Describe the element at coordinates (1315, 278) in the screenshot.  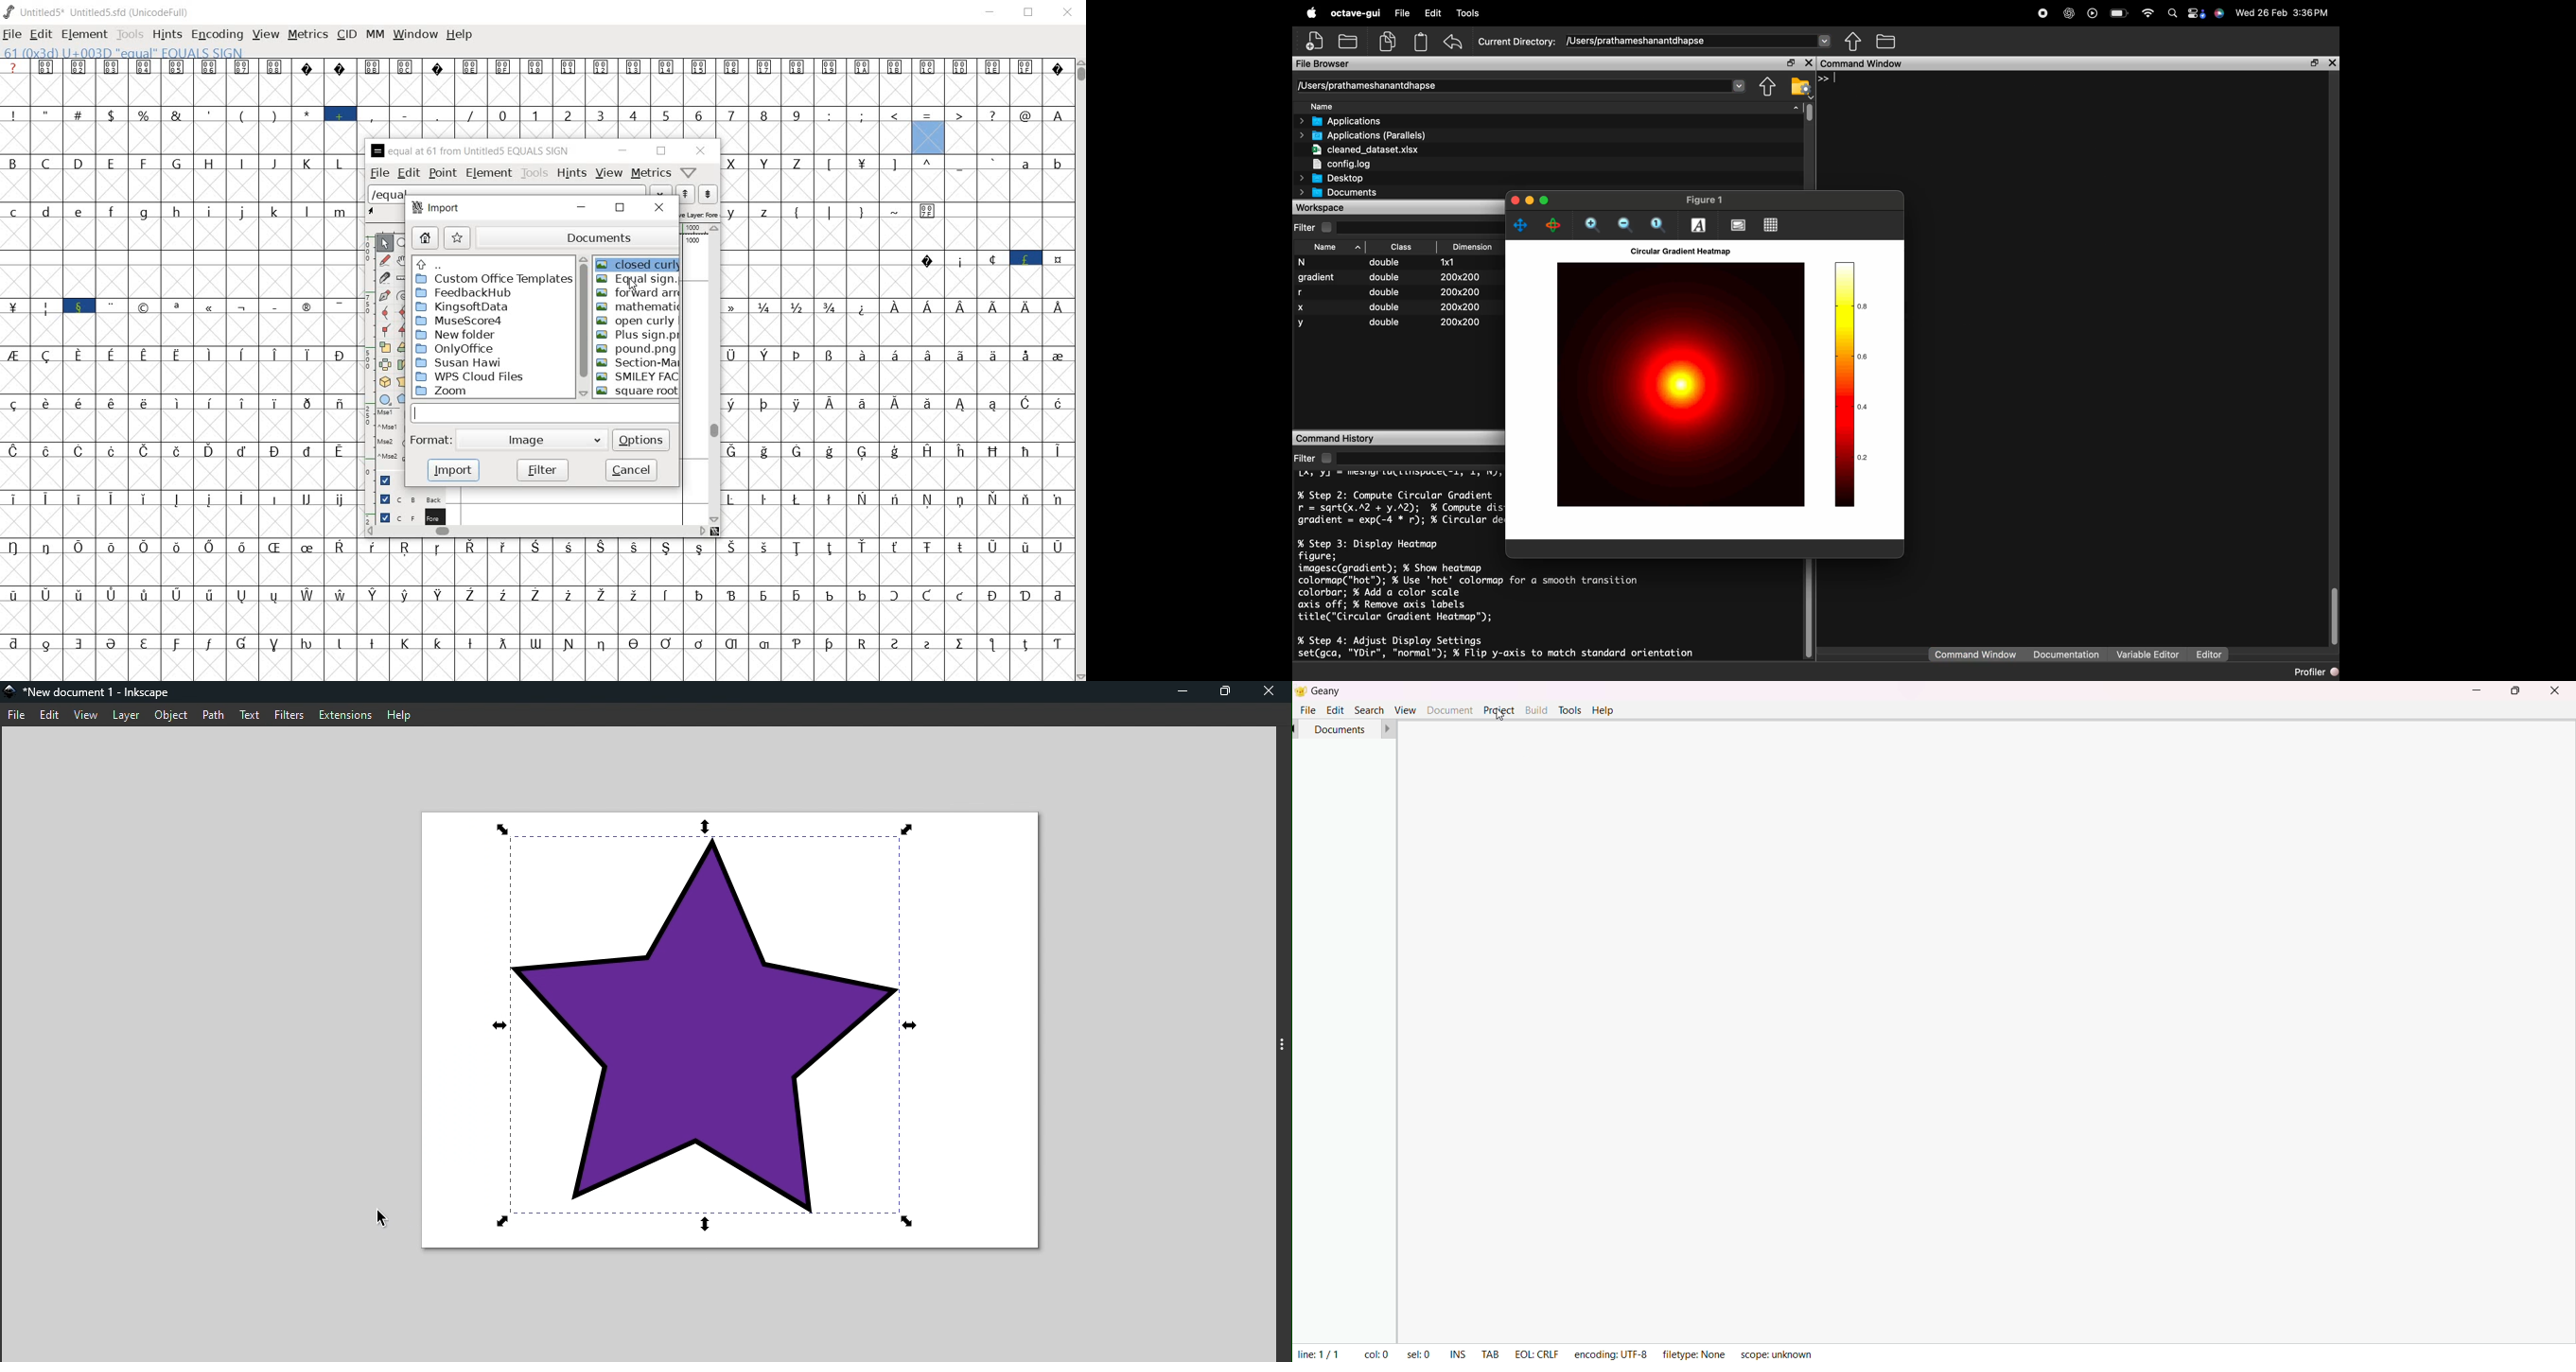
I see `gradient` at that location.